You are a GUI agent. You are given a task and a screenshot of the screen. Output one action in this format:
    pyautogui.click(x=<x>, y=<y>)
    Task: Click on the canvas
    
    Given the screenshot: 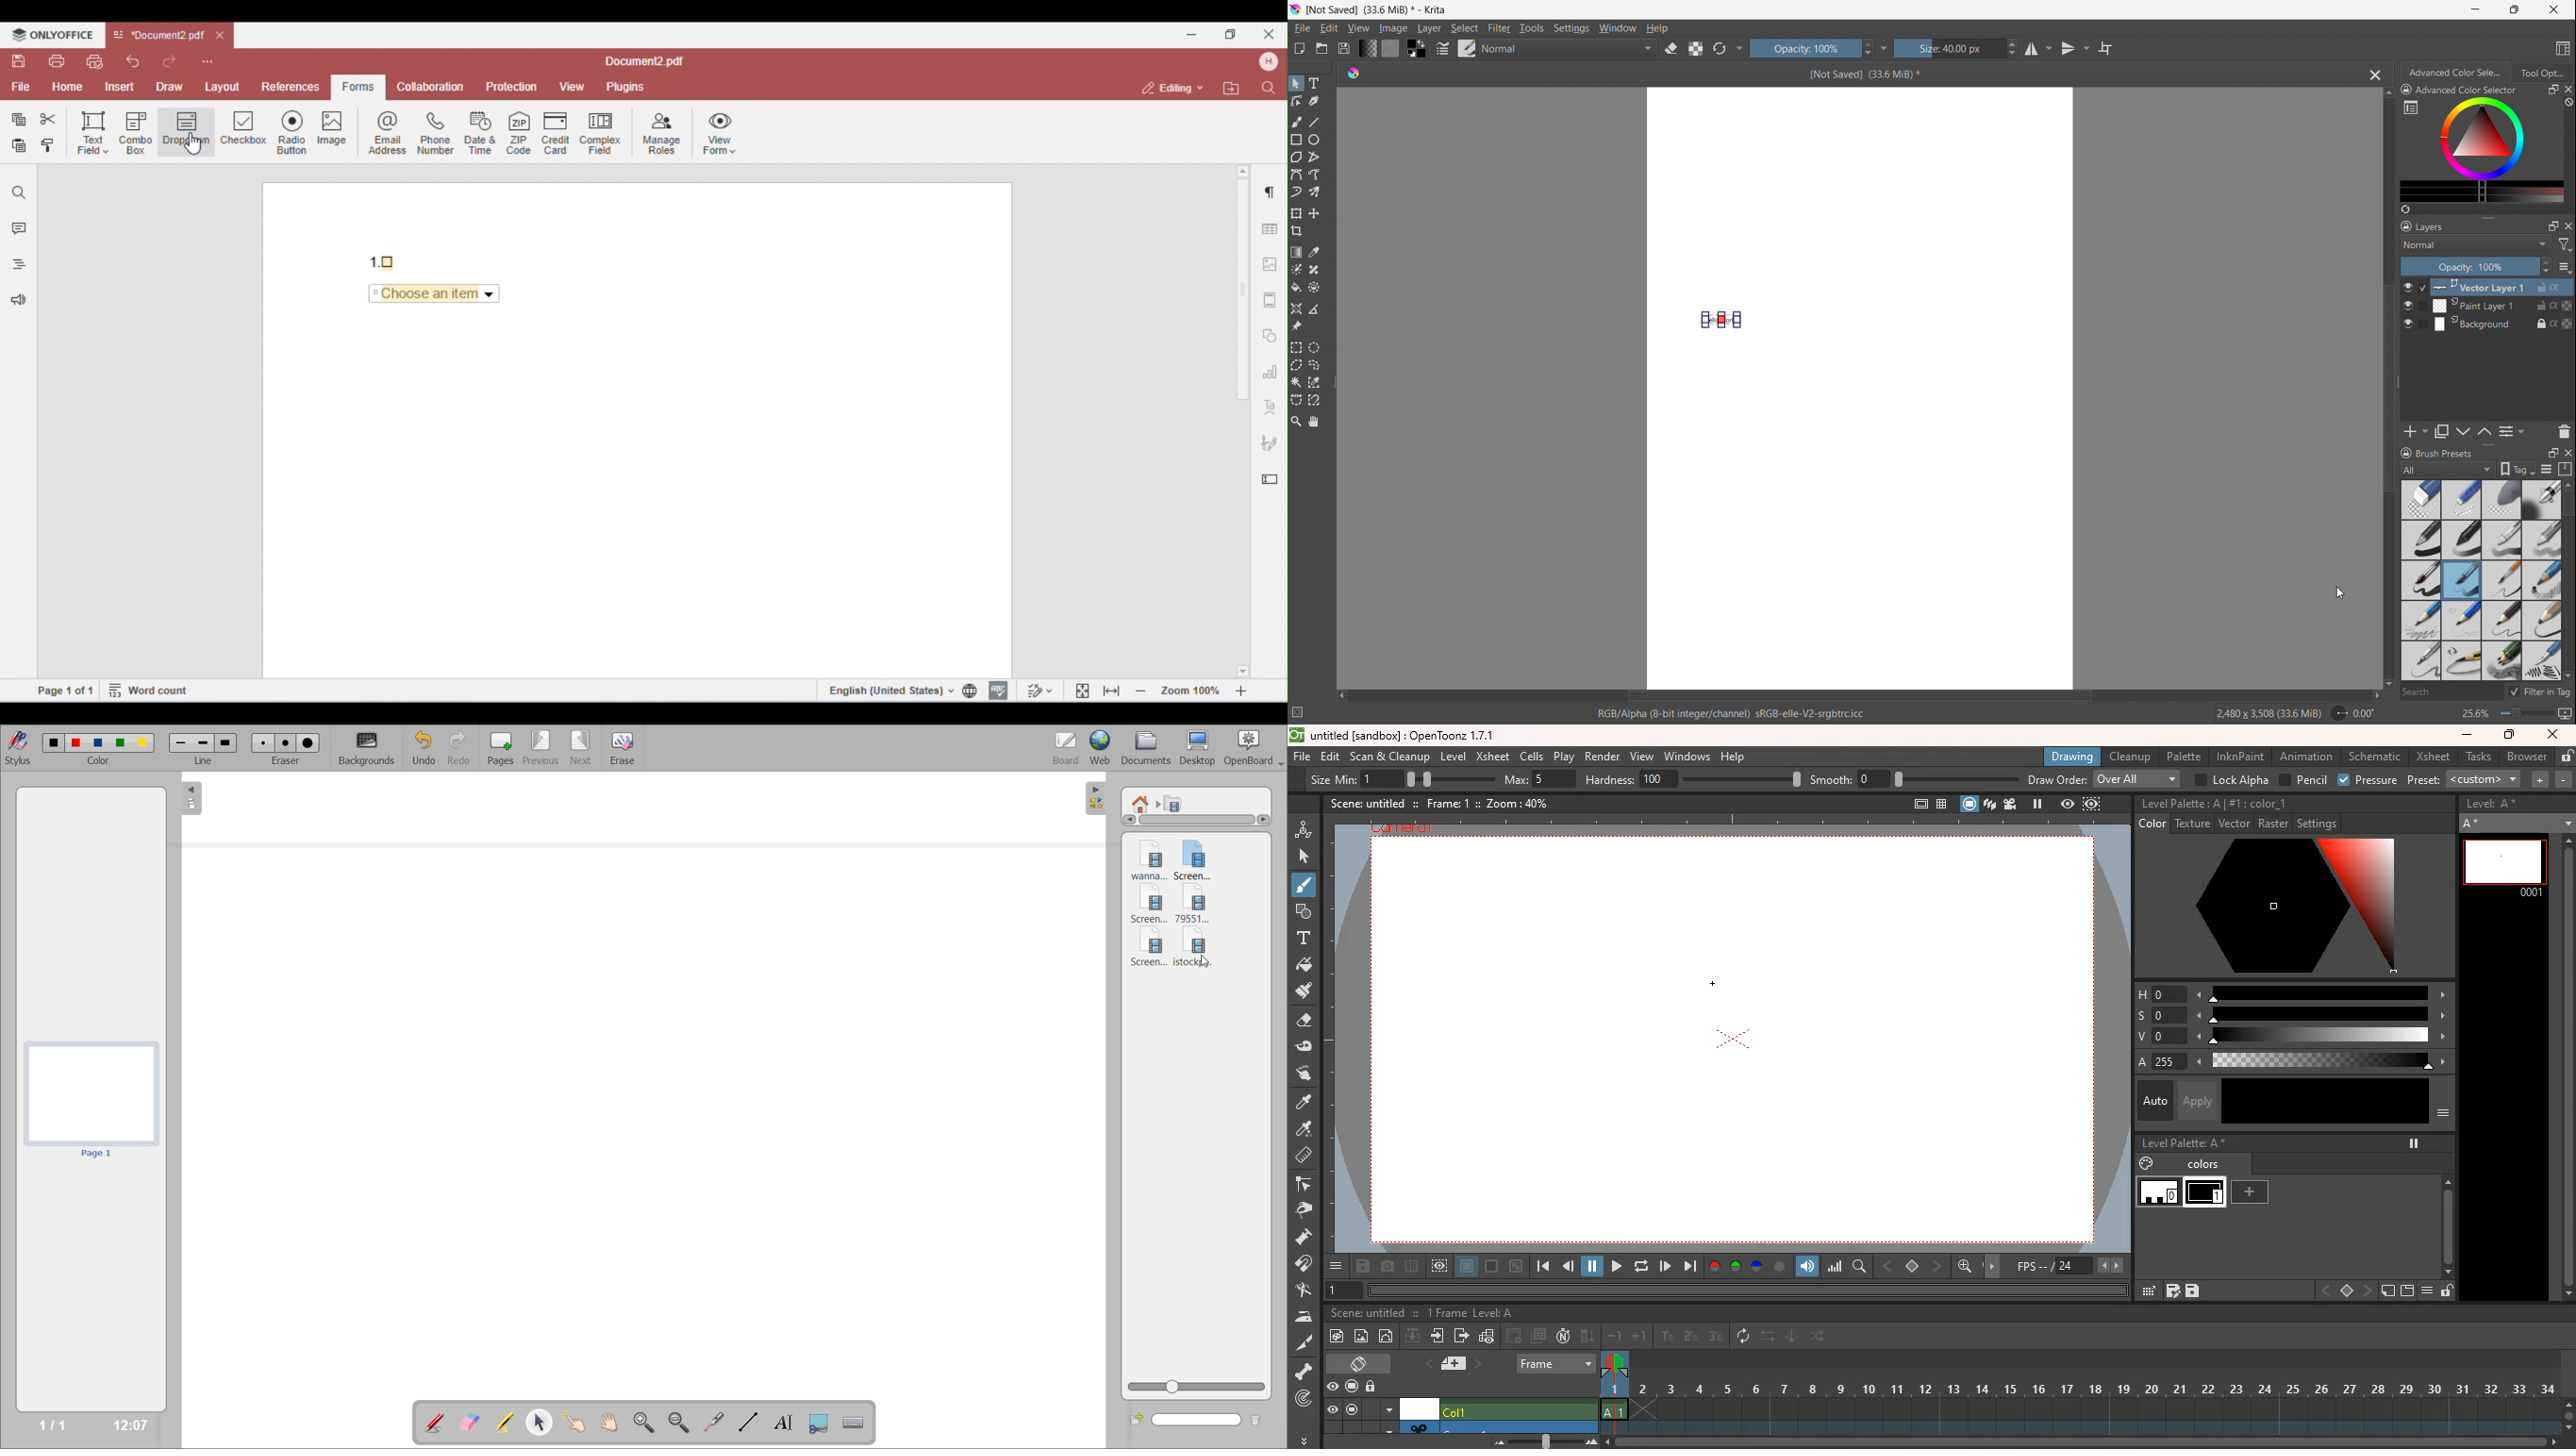 What is the action you would take?
    pyautogui.click(x=1736, y=1041)
    